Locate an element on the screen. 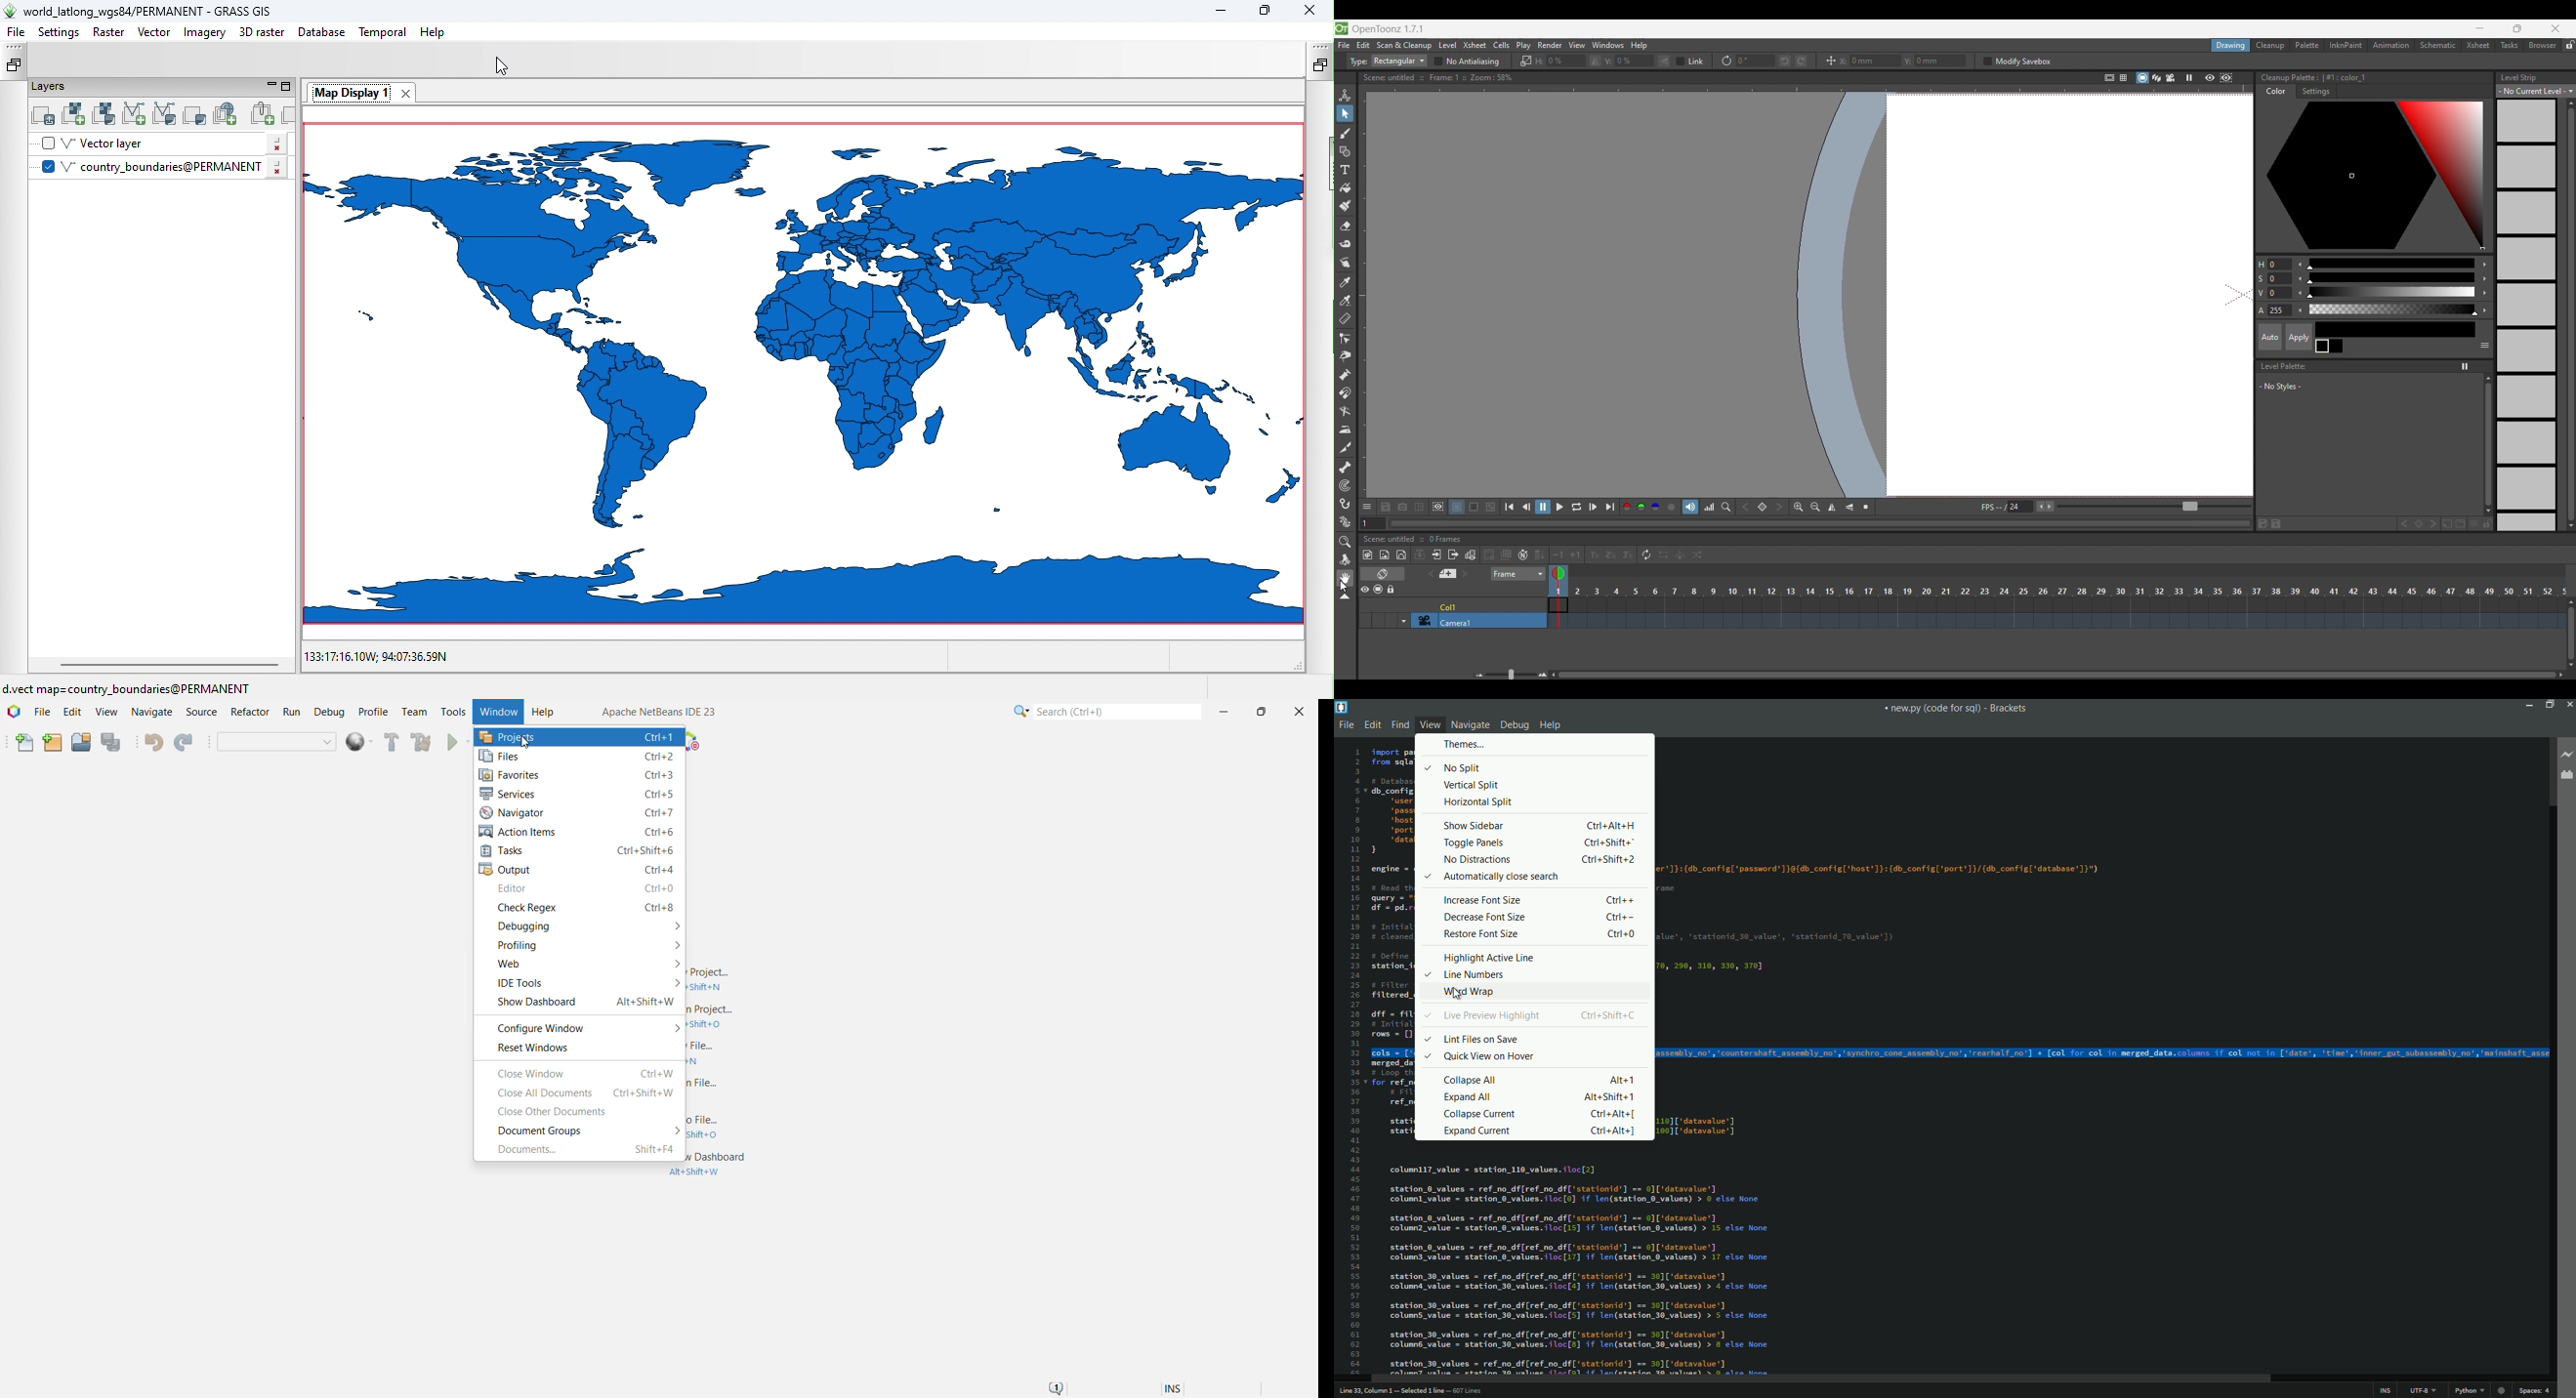  Hook tool is located at coordinates (1345, 504).